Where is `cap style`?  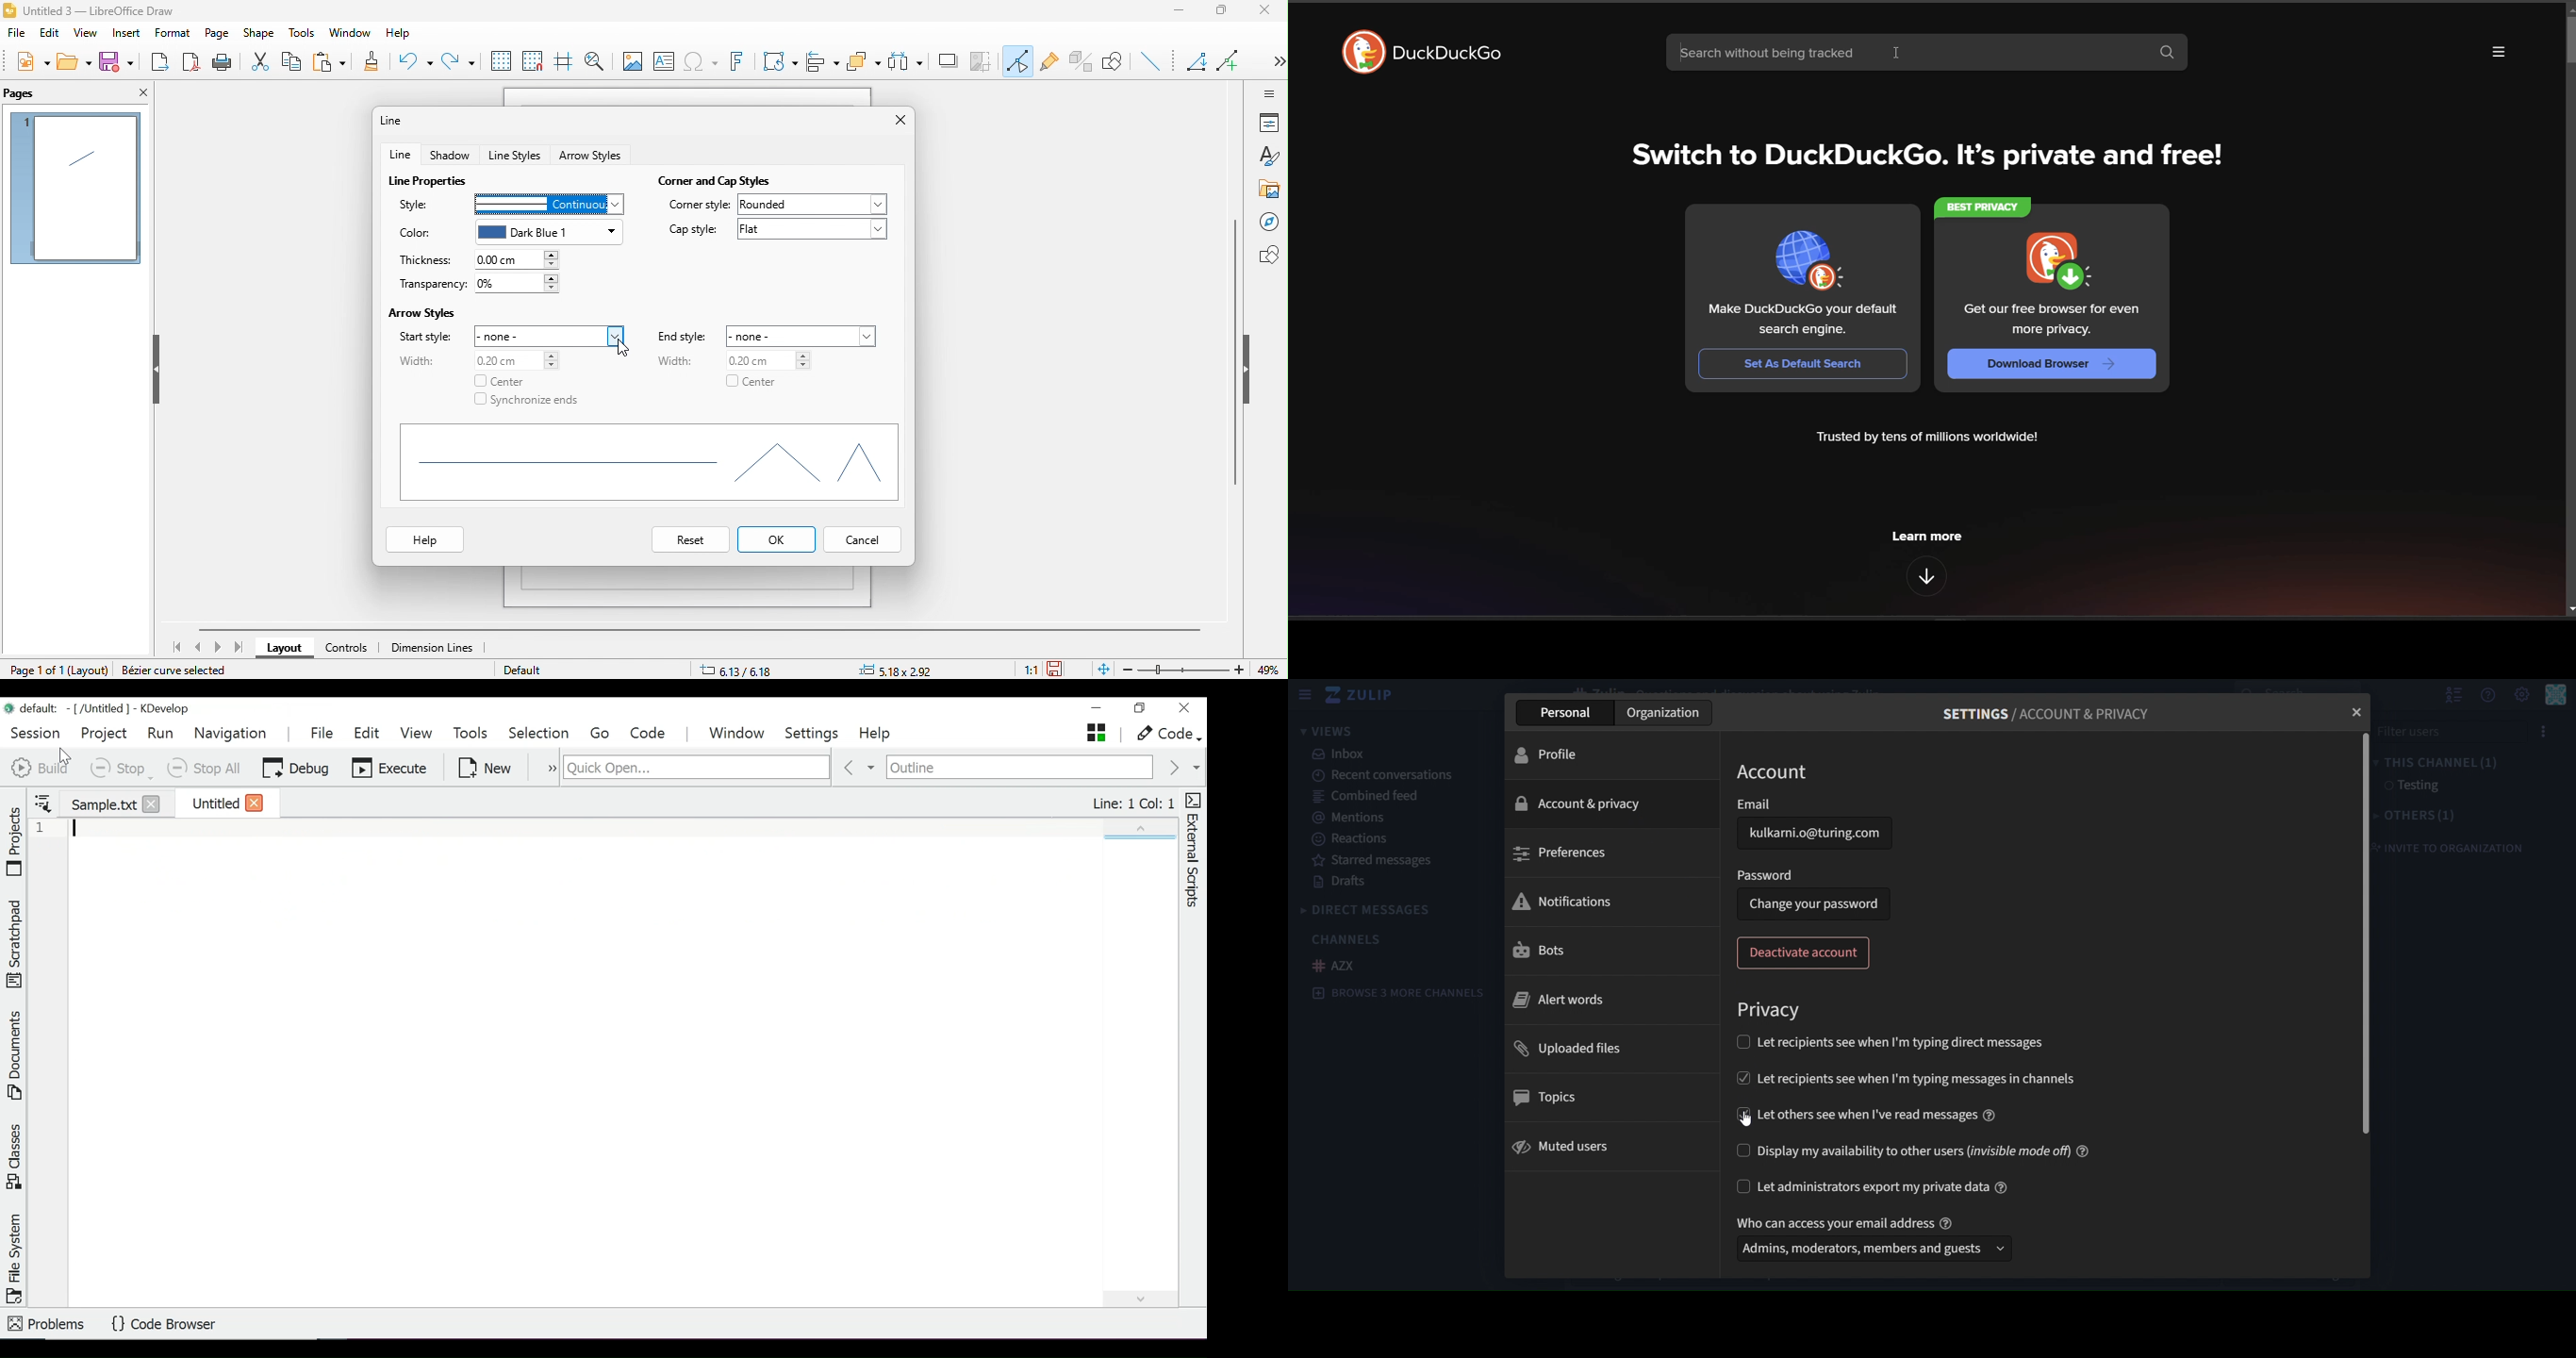 cap style is located at coordinates (690, 230).